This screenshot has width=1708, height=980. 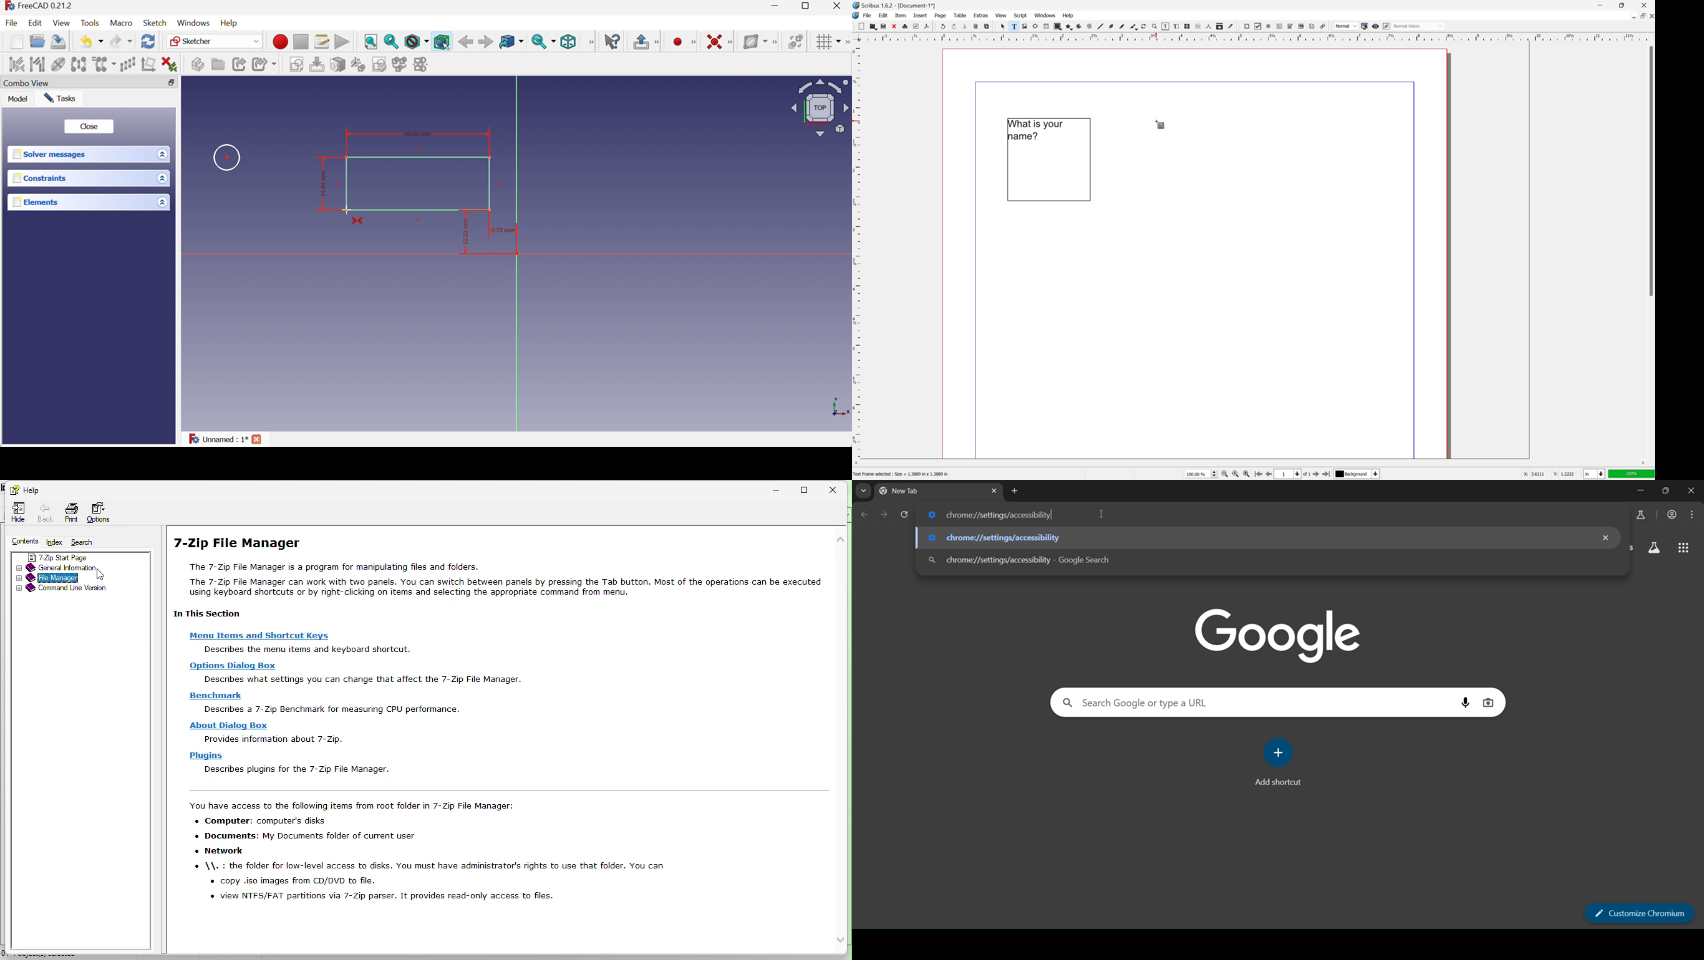 What do you see at coordinates (1202, 475) in the screenshot?
I see `select current zoom level` at bounding box center [1202, 475].